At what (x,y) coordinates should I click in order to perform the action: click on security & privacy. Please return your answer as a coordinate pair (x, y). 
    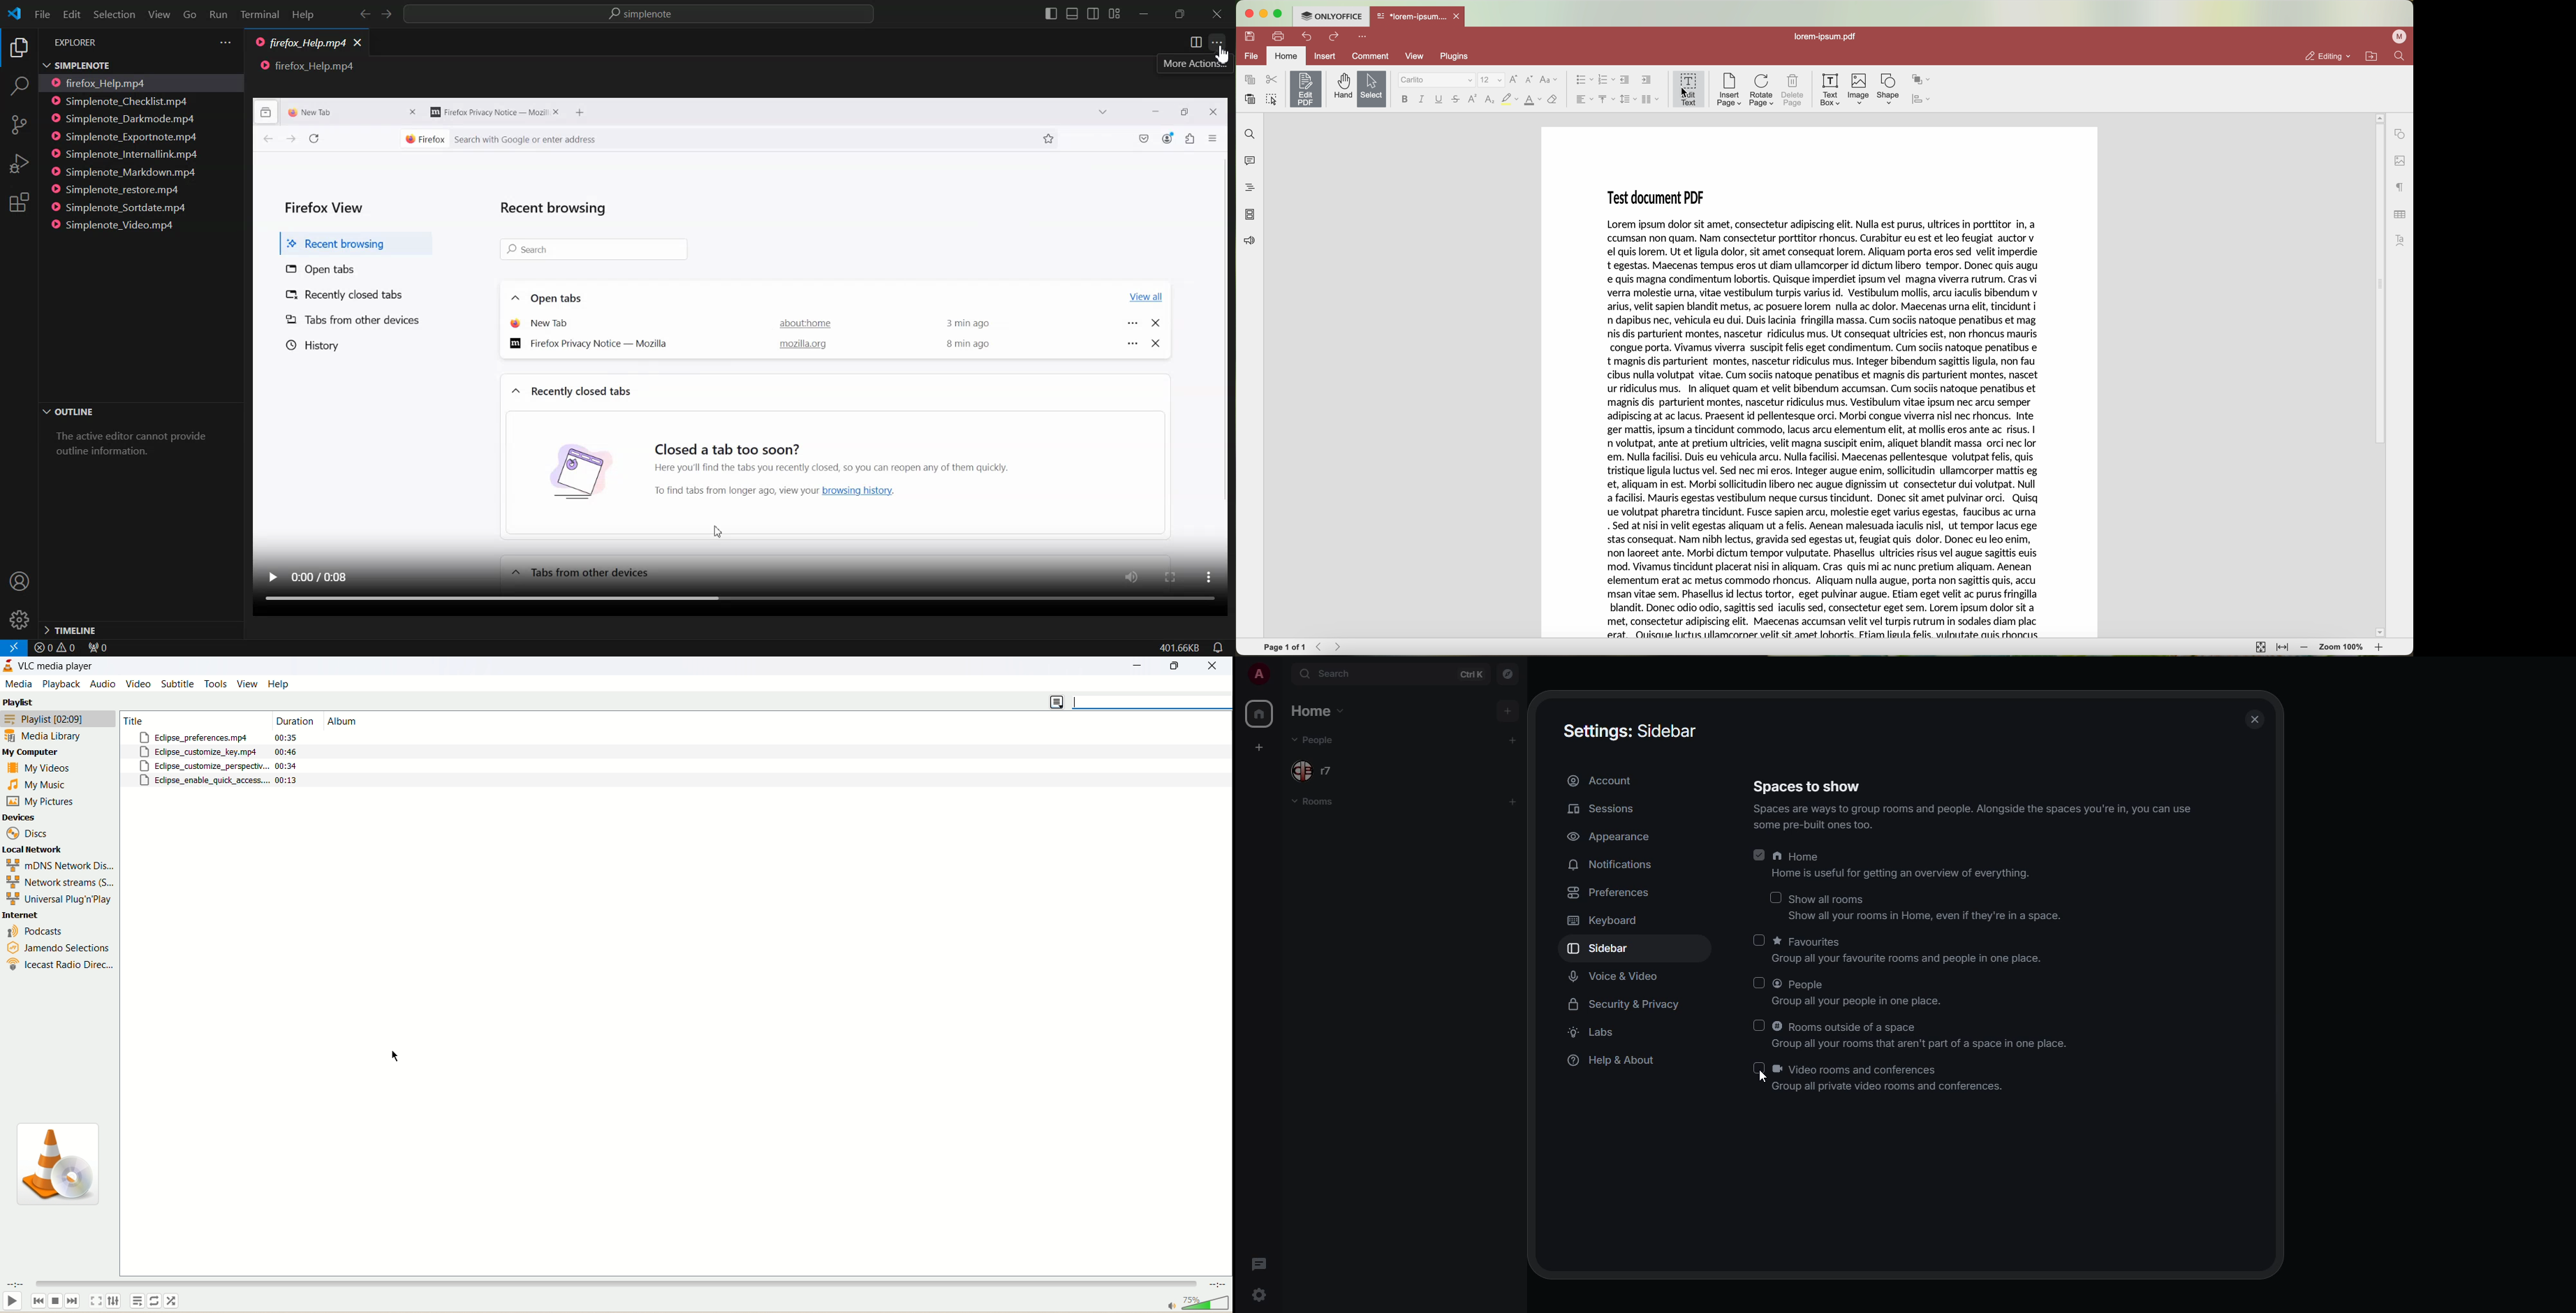
    Looking at the image, I should click on (1626, 1004).